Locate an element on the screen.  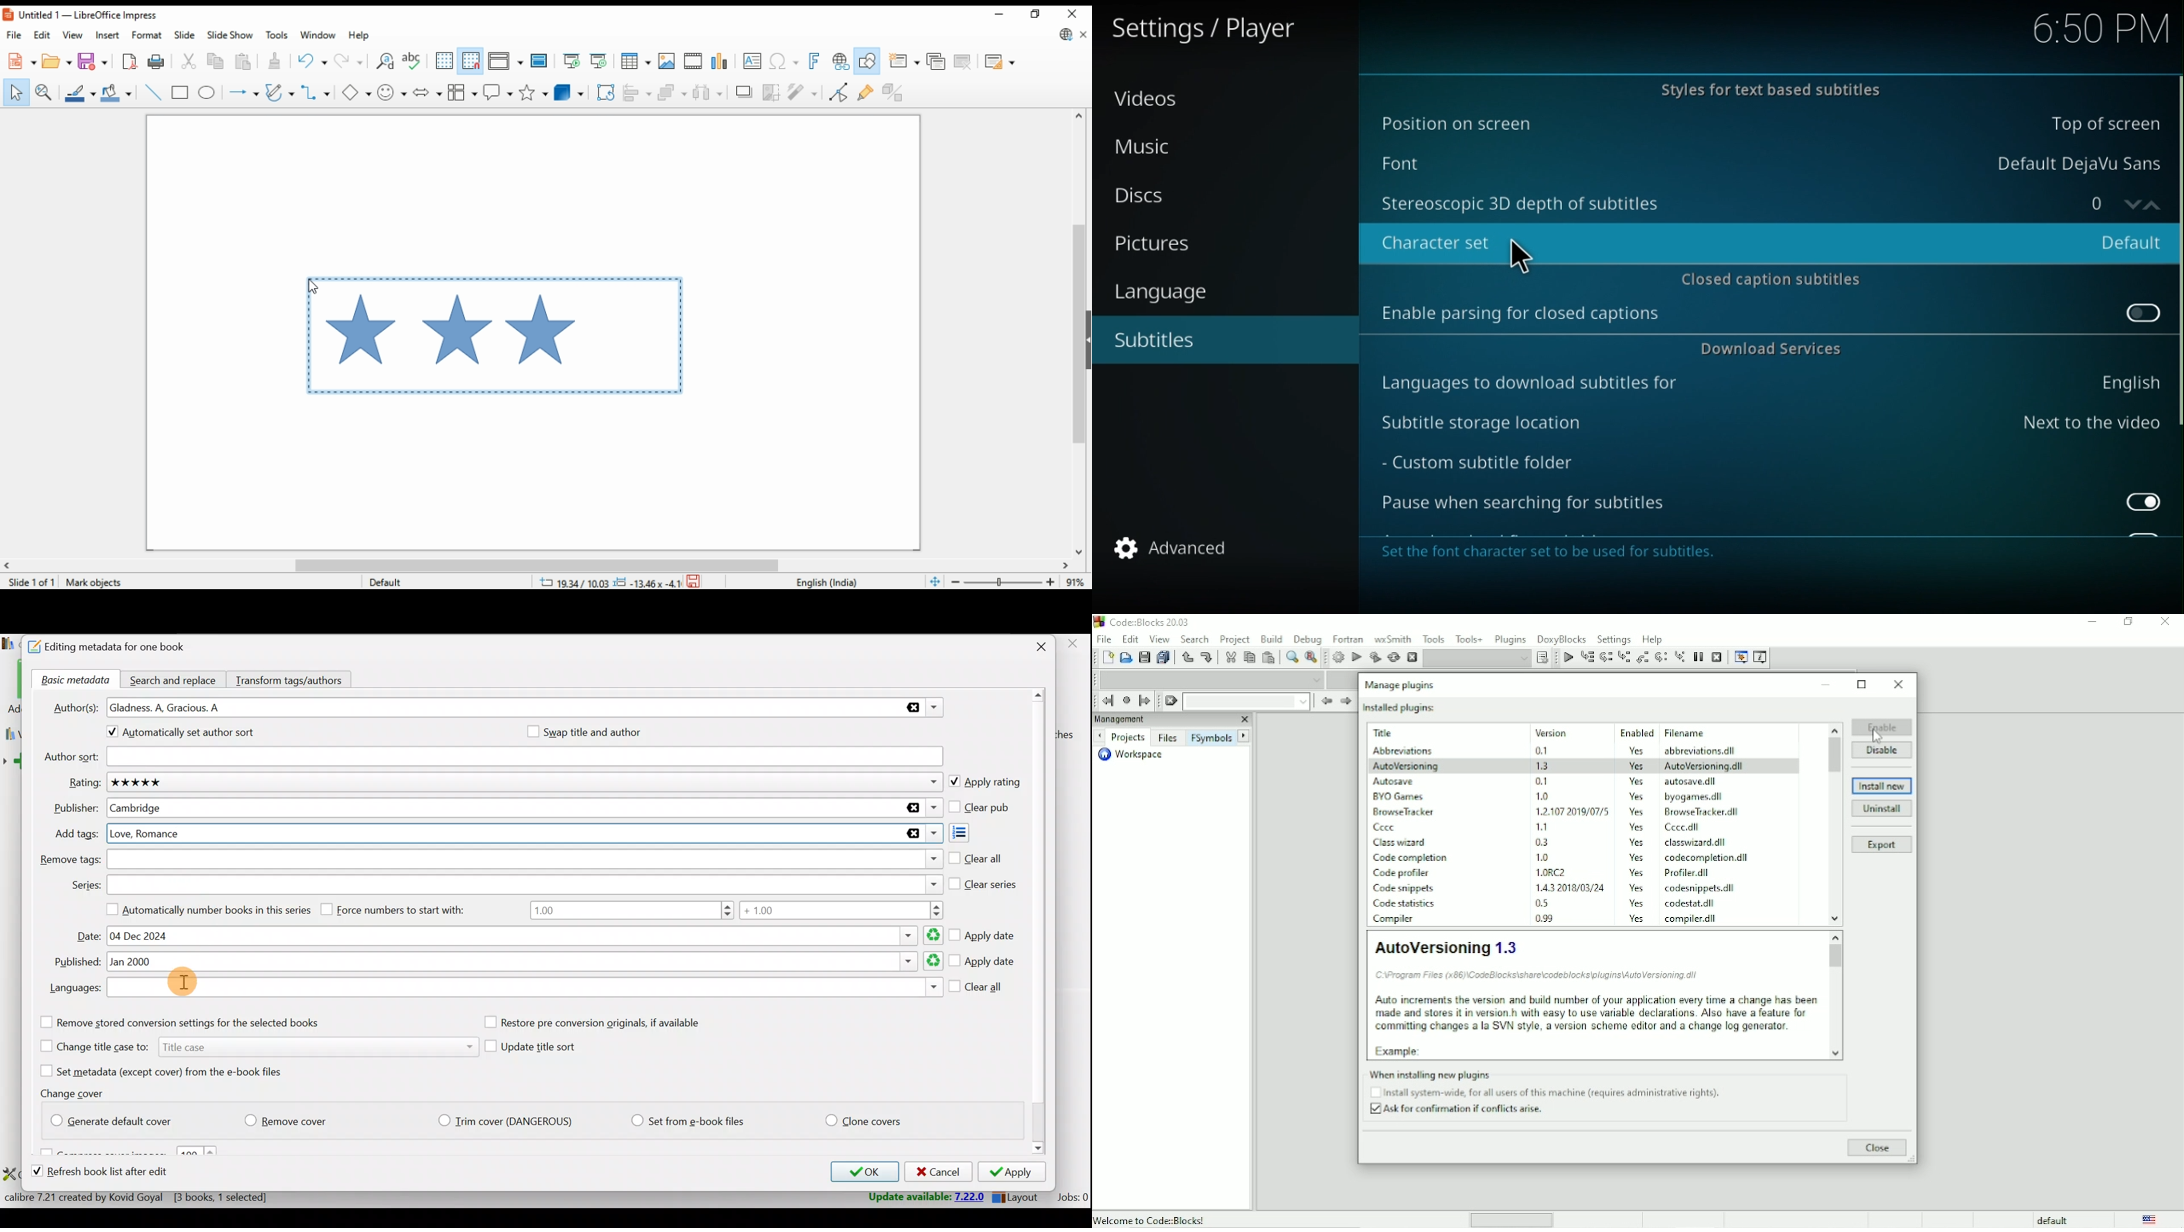
libre office updte is located at coordinates (1064, 34).